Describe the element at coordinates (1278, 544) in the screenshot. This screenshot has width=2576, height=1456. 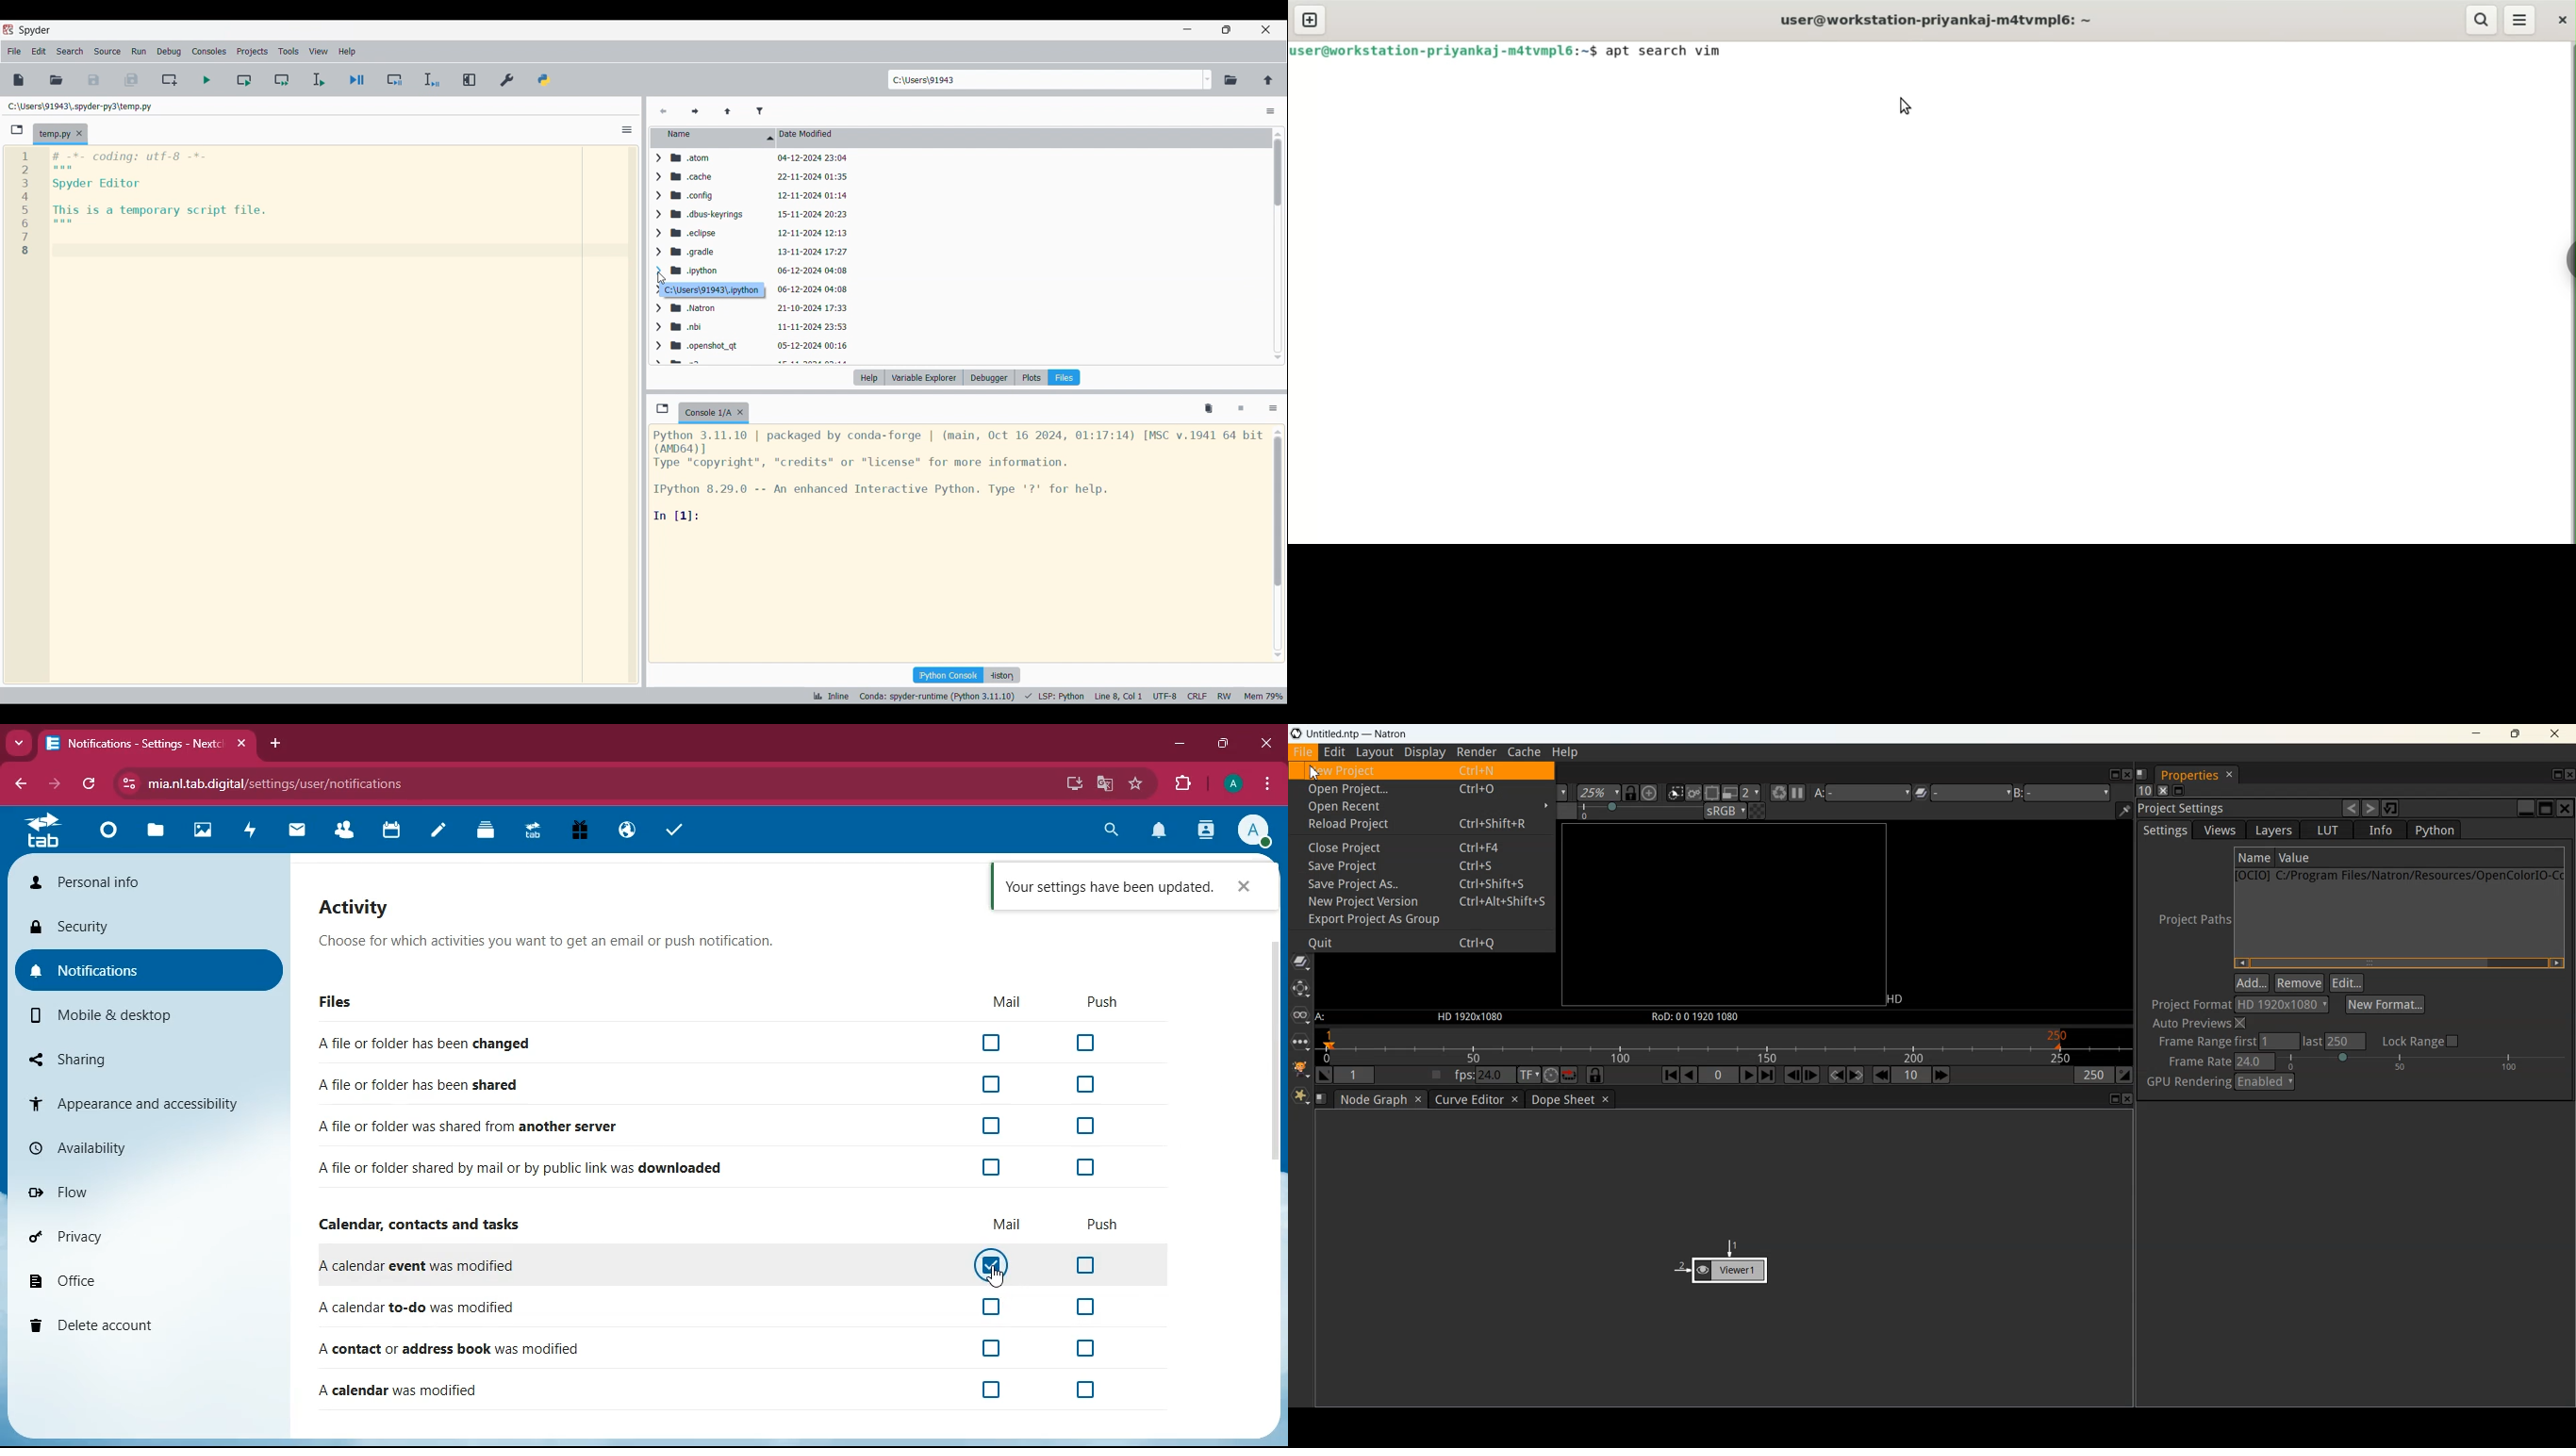
I see `Vertical slide bar` at that location.